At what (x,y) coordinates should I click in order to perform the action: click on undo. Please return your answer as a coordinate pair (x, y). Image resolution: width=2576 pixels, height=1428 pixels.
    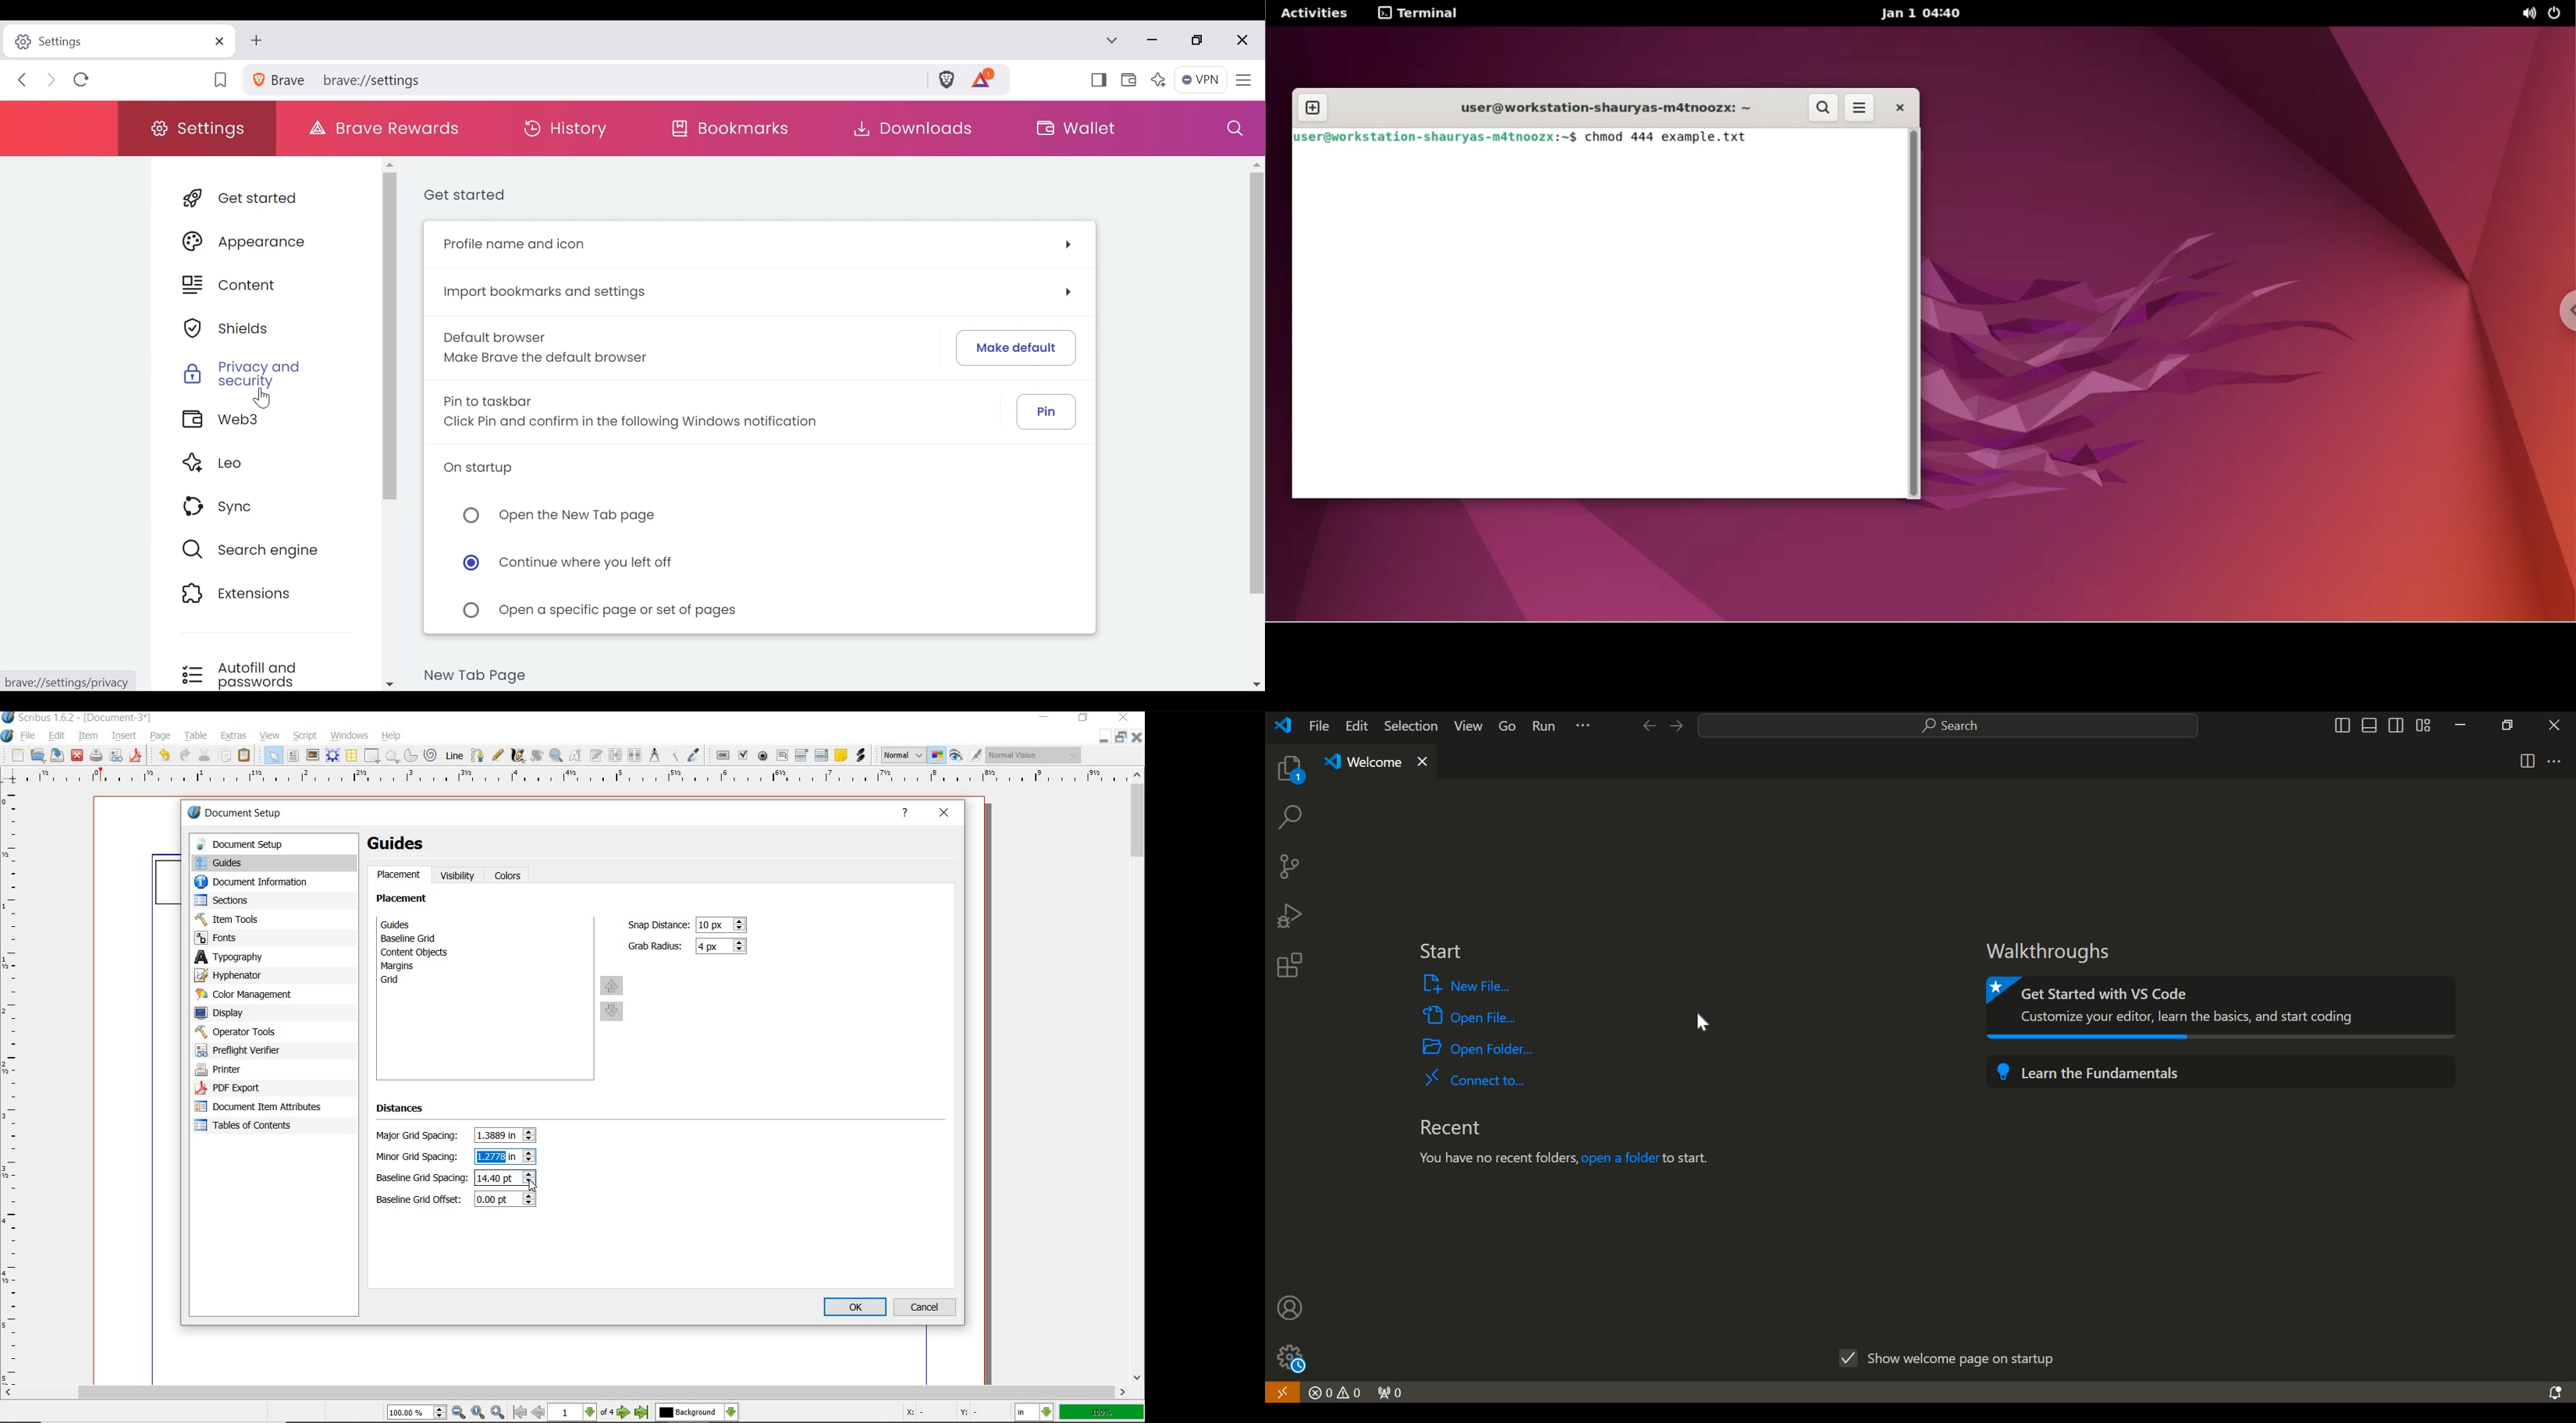
    Looking at the image, I should click on (162, 756).